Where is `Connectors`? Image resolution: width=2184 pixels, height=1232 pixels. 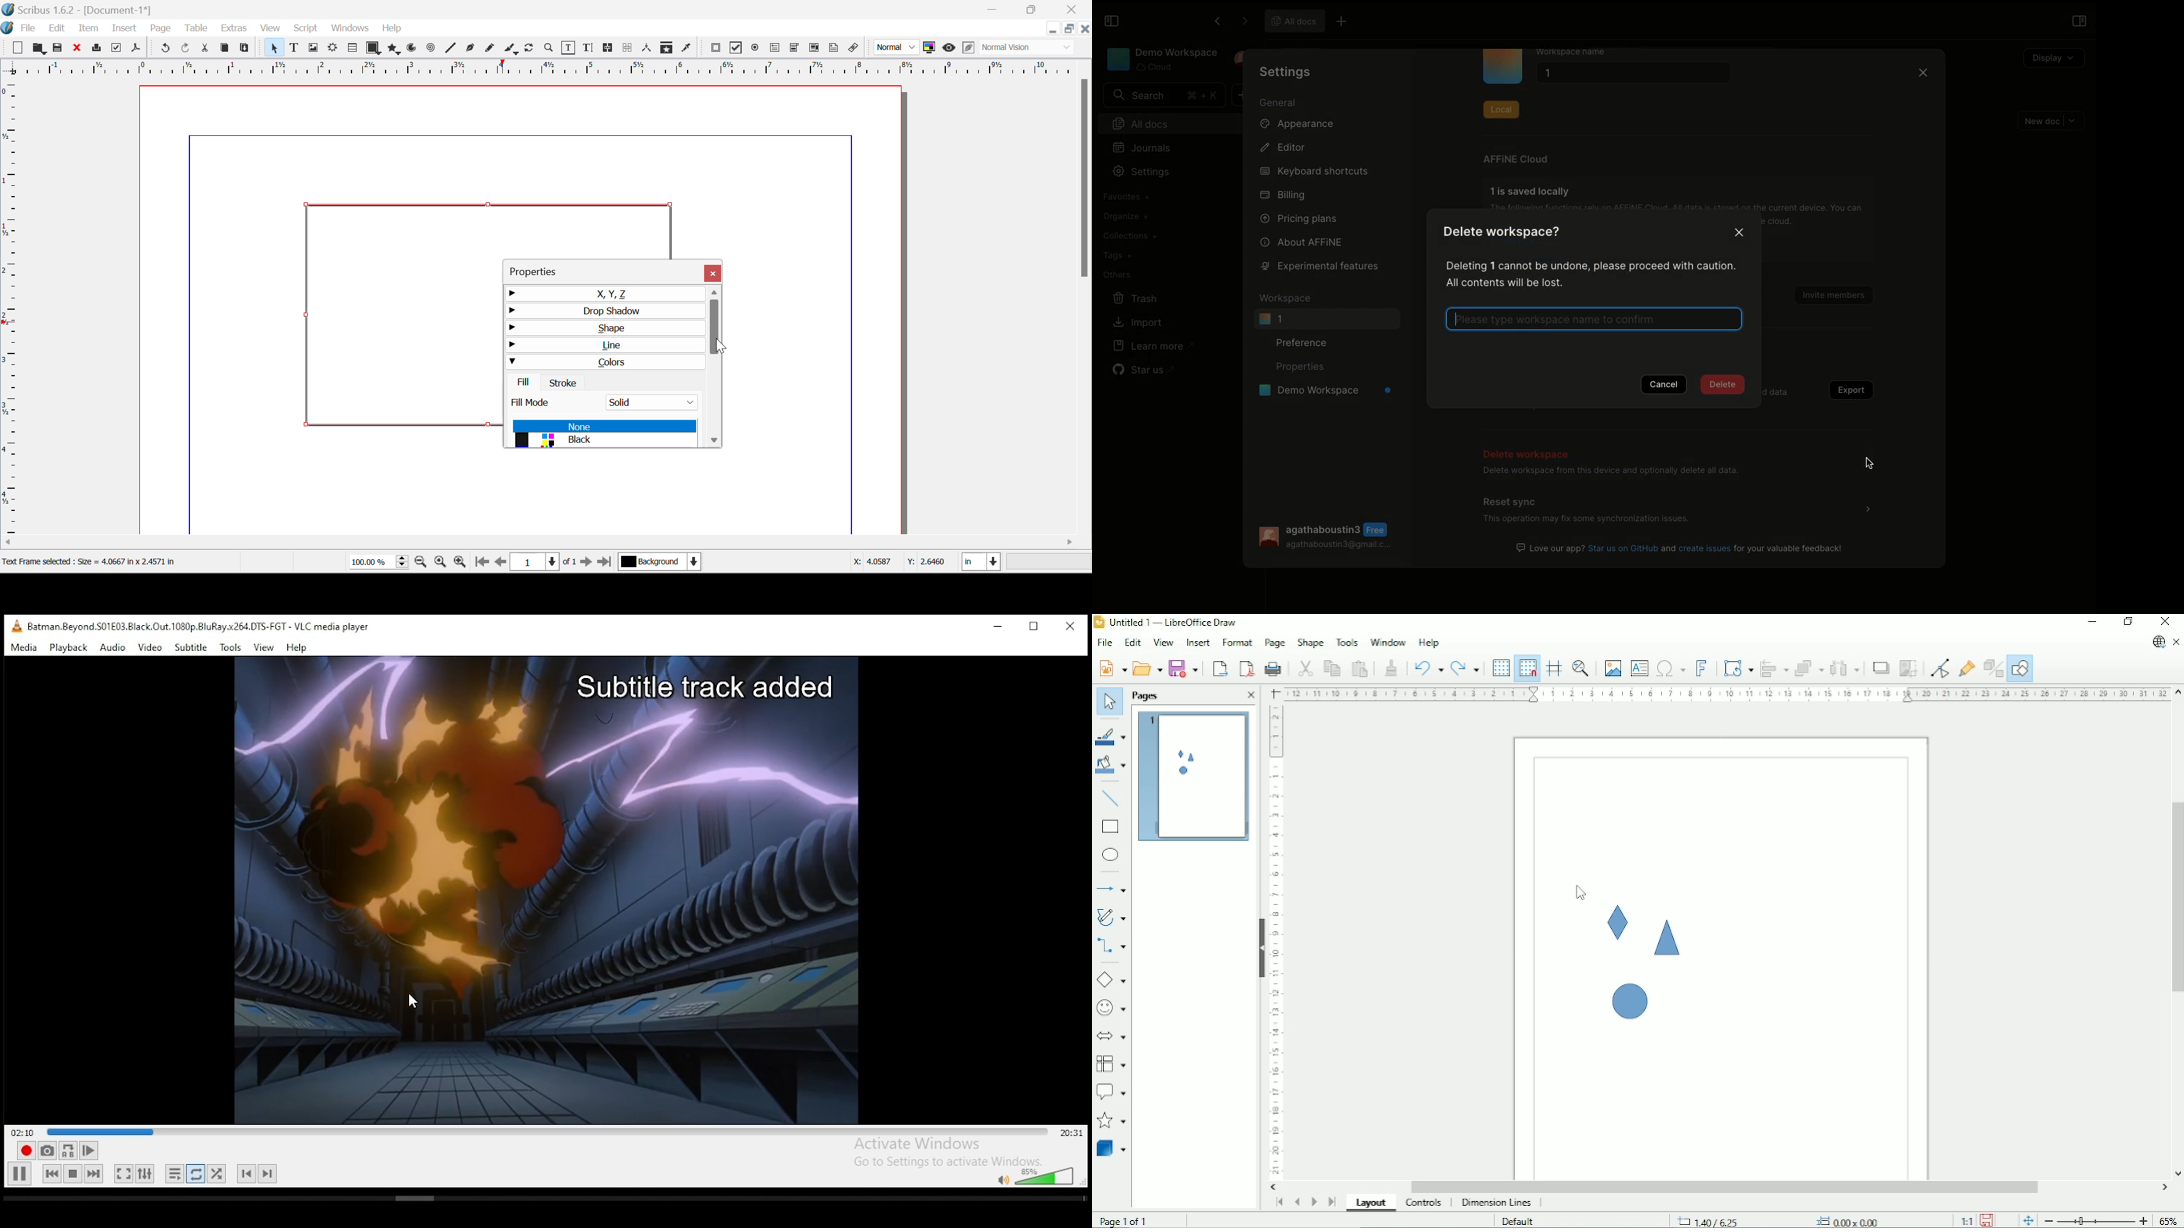
Connectors is located at coordinates (1111, 947).